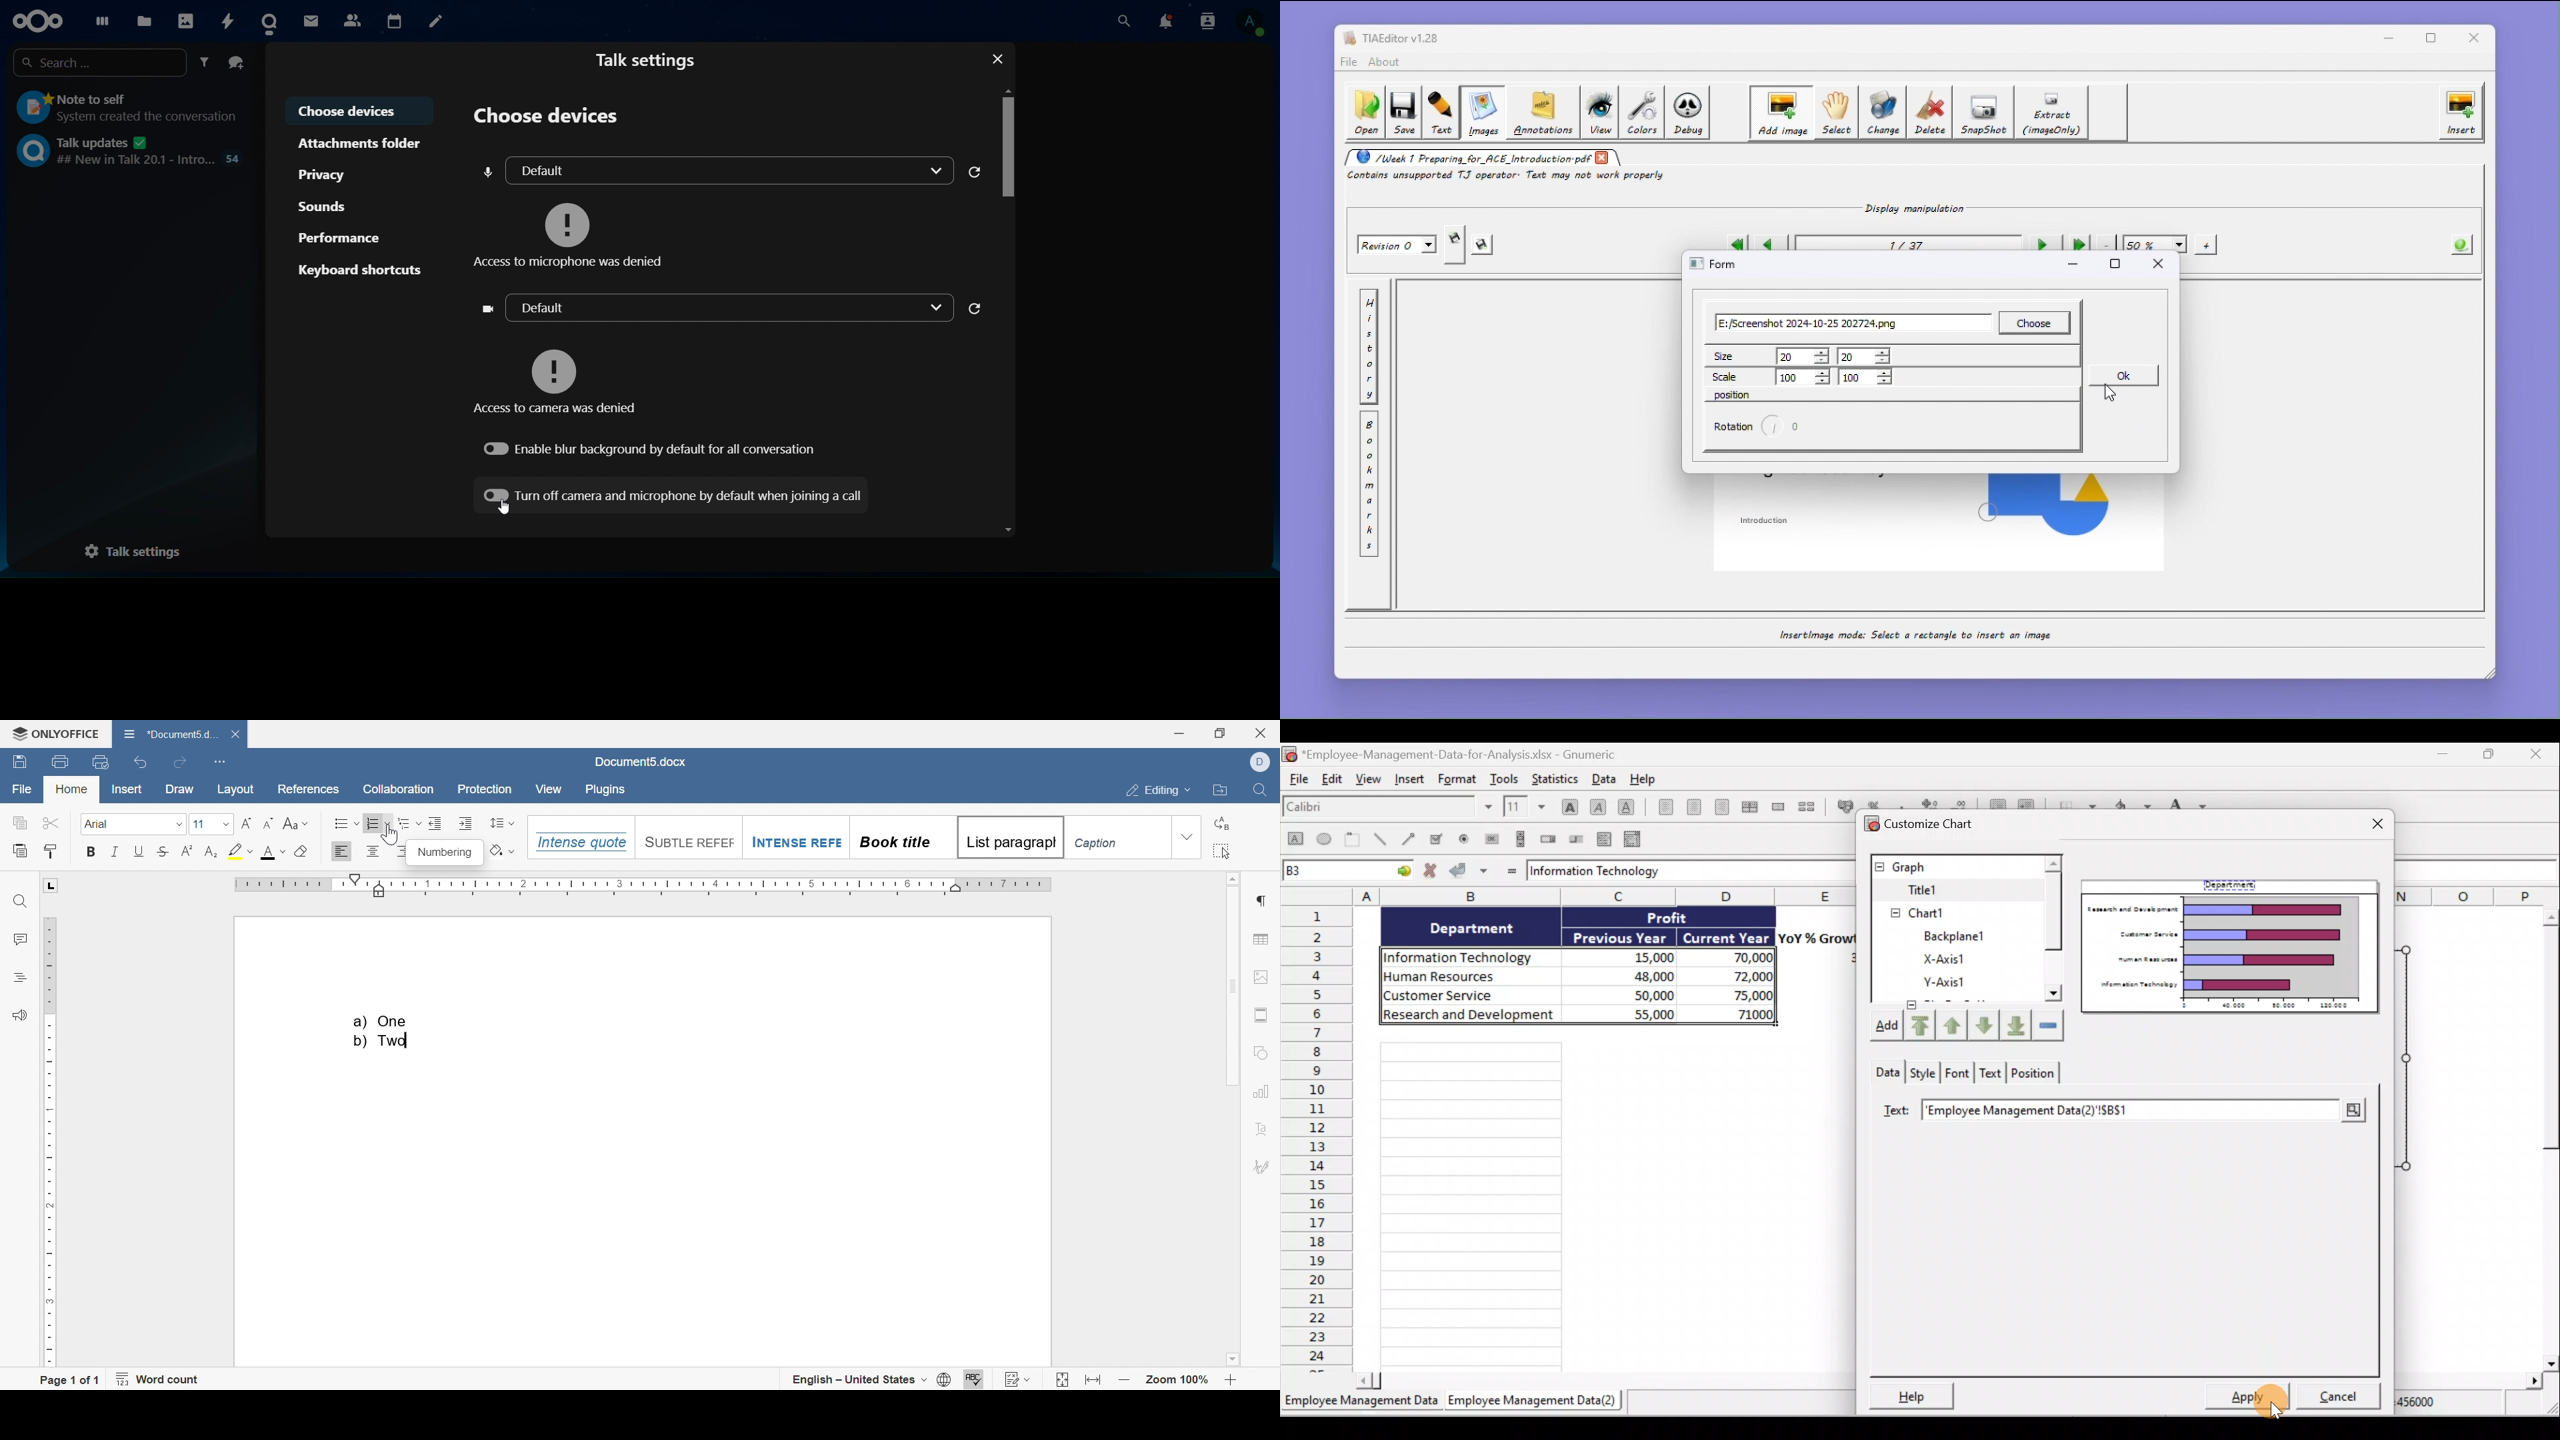  I want to click on performance, so click(345, 241).